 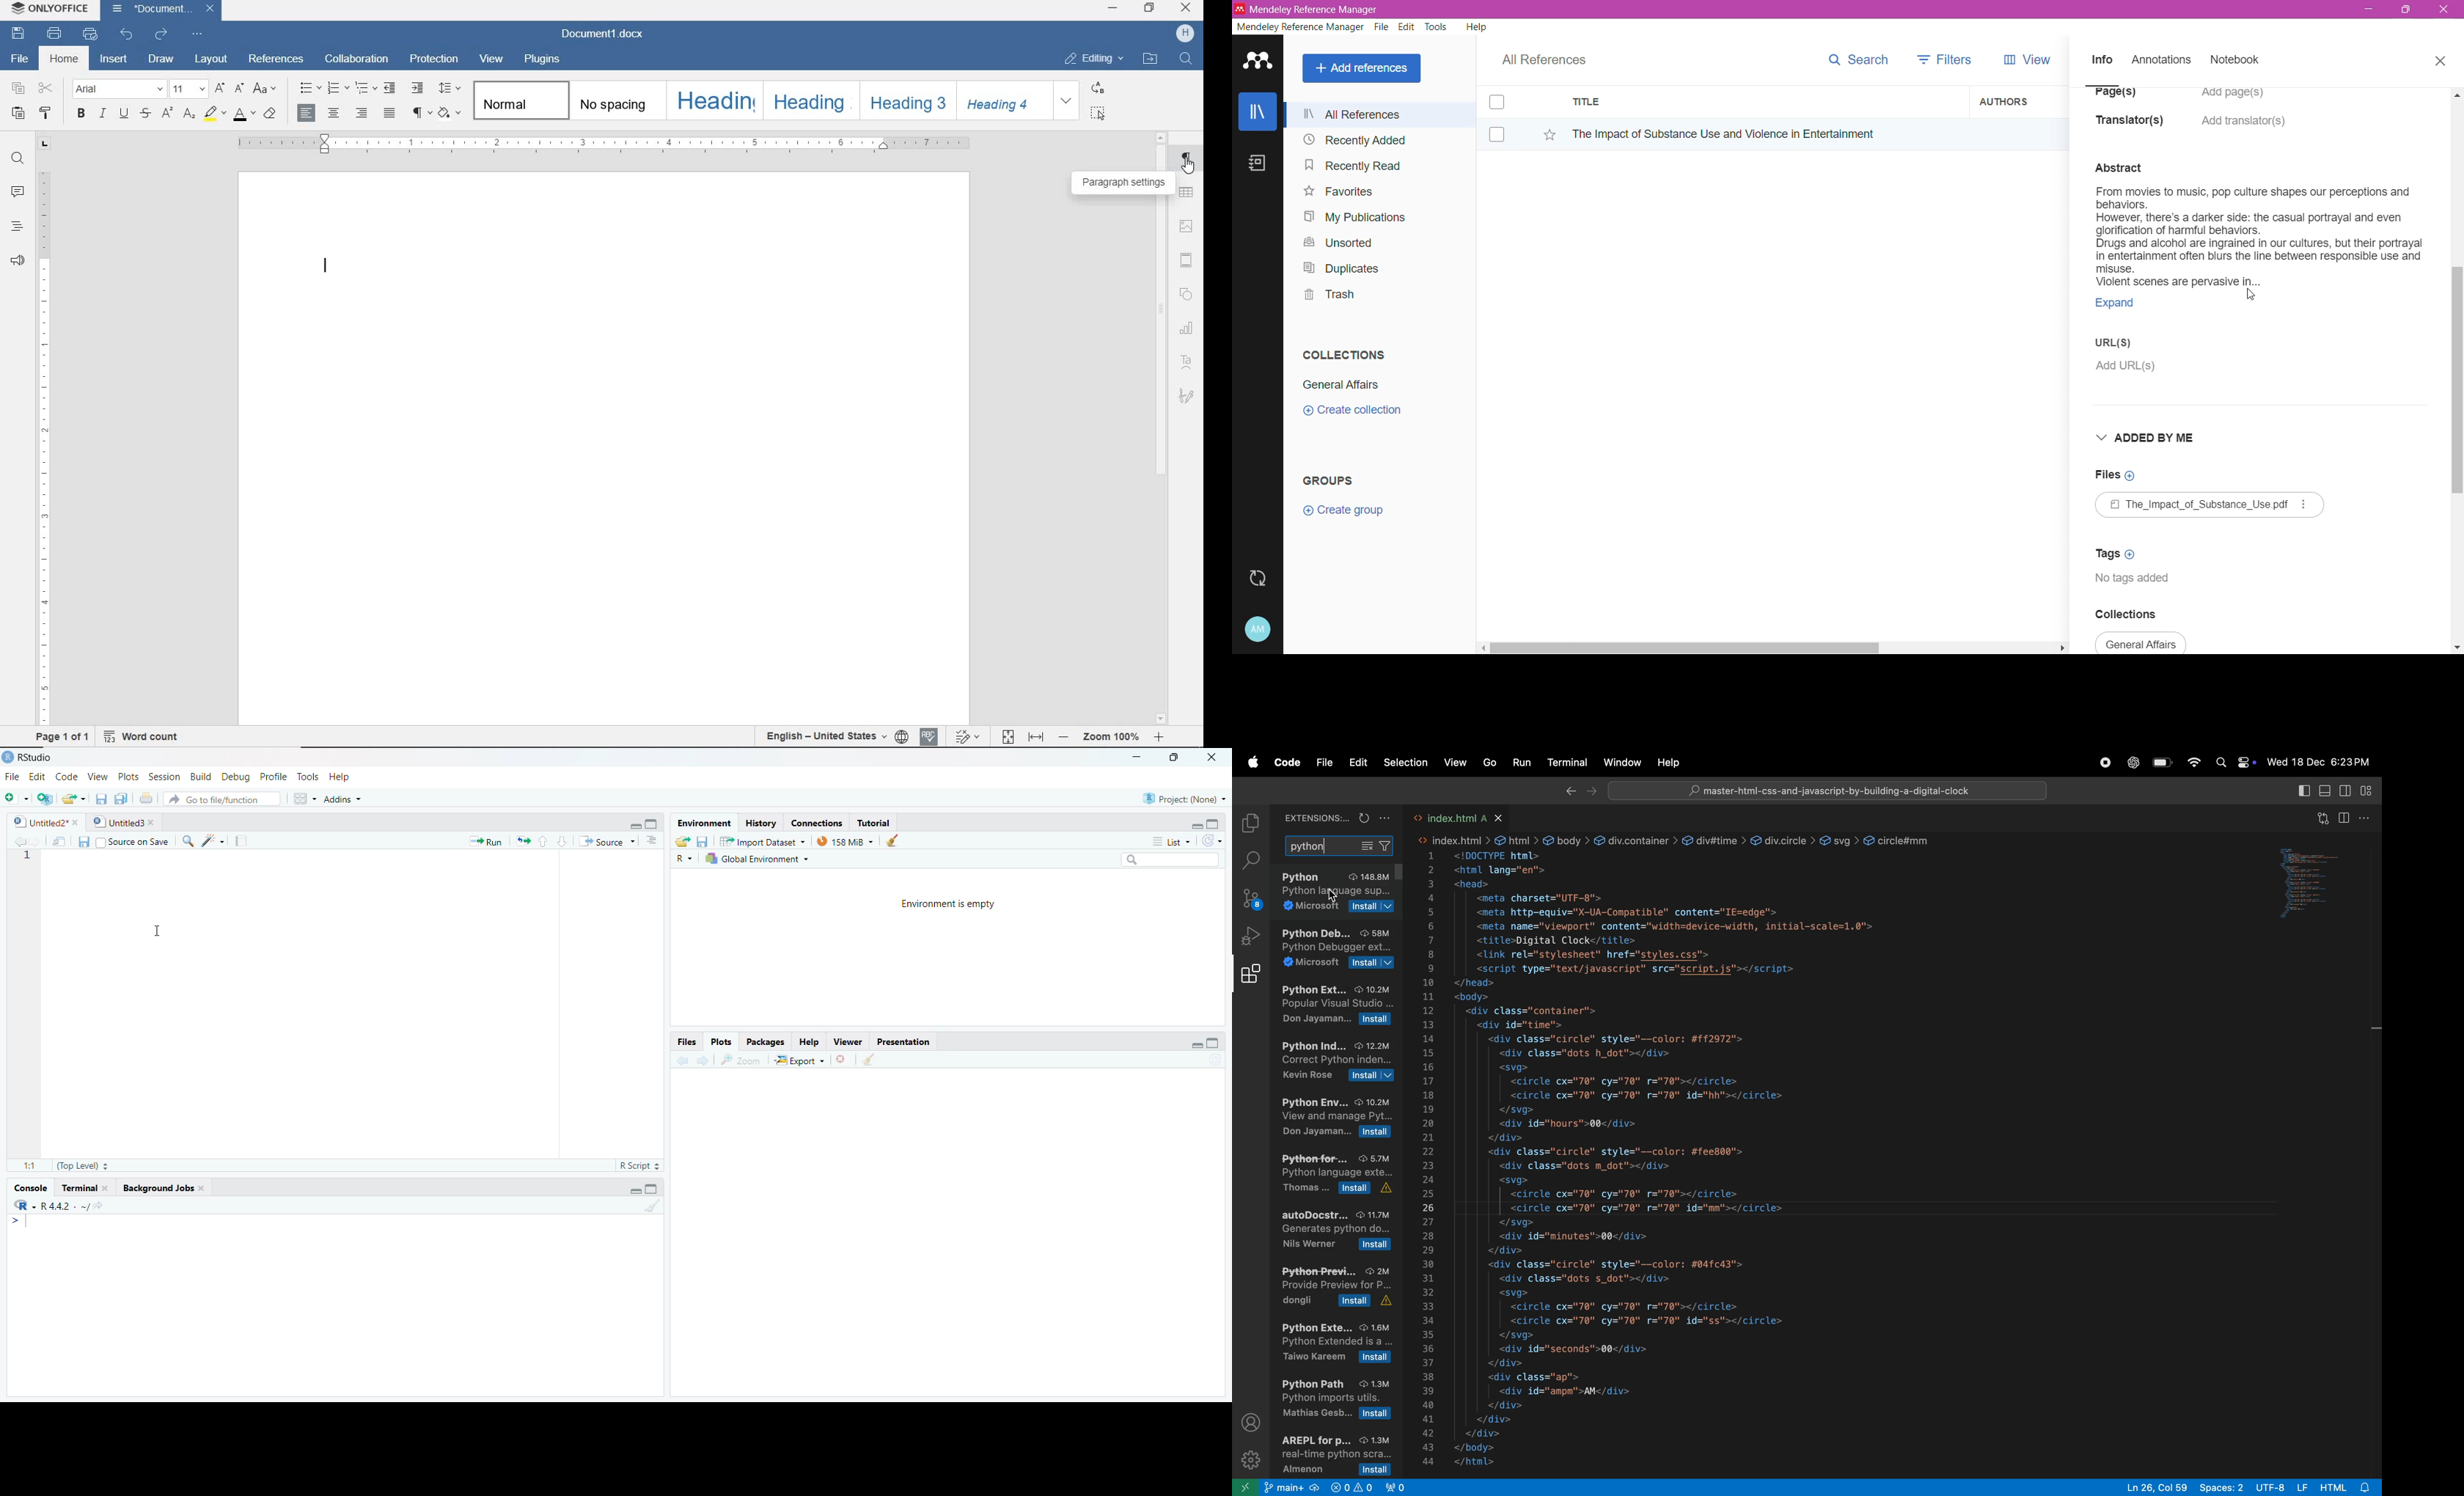 What do you see at coordinates (345, 801) in the screenshot?
I see `~ Addins ~` at bounding box center [345, 801].